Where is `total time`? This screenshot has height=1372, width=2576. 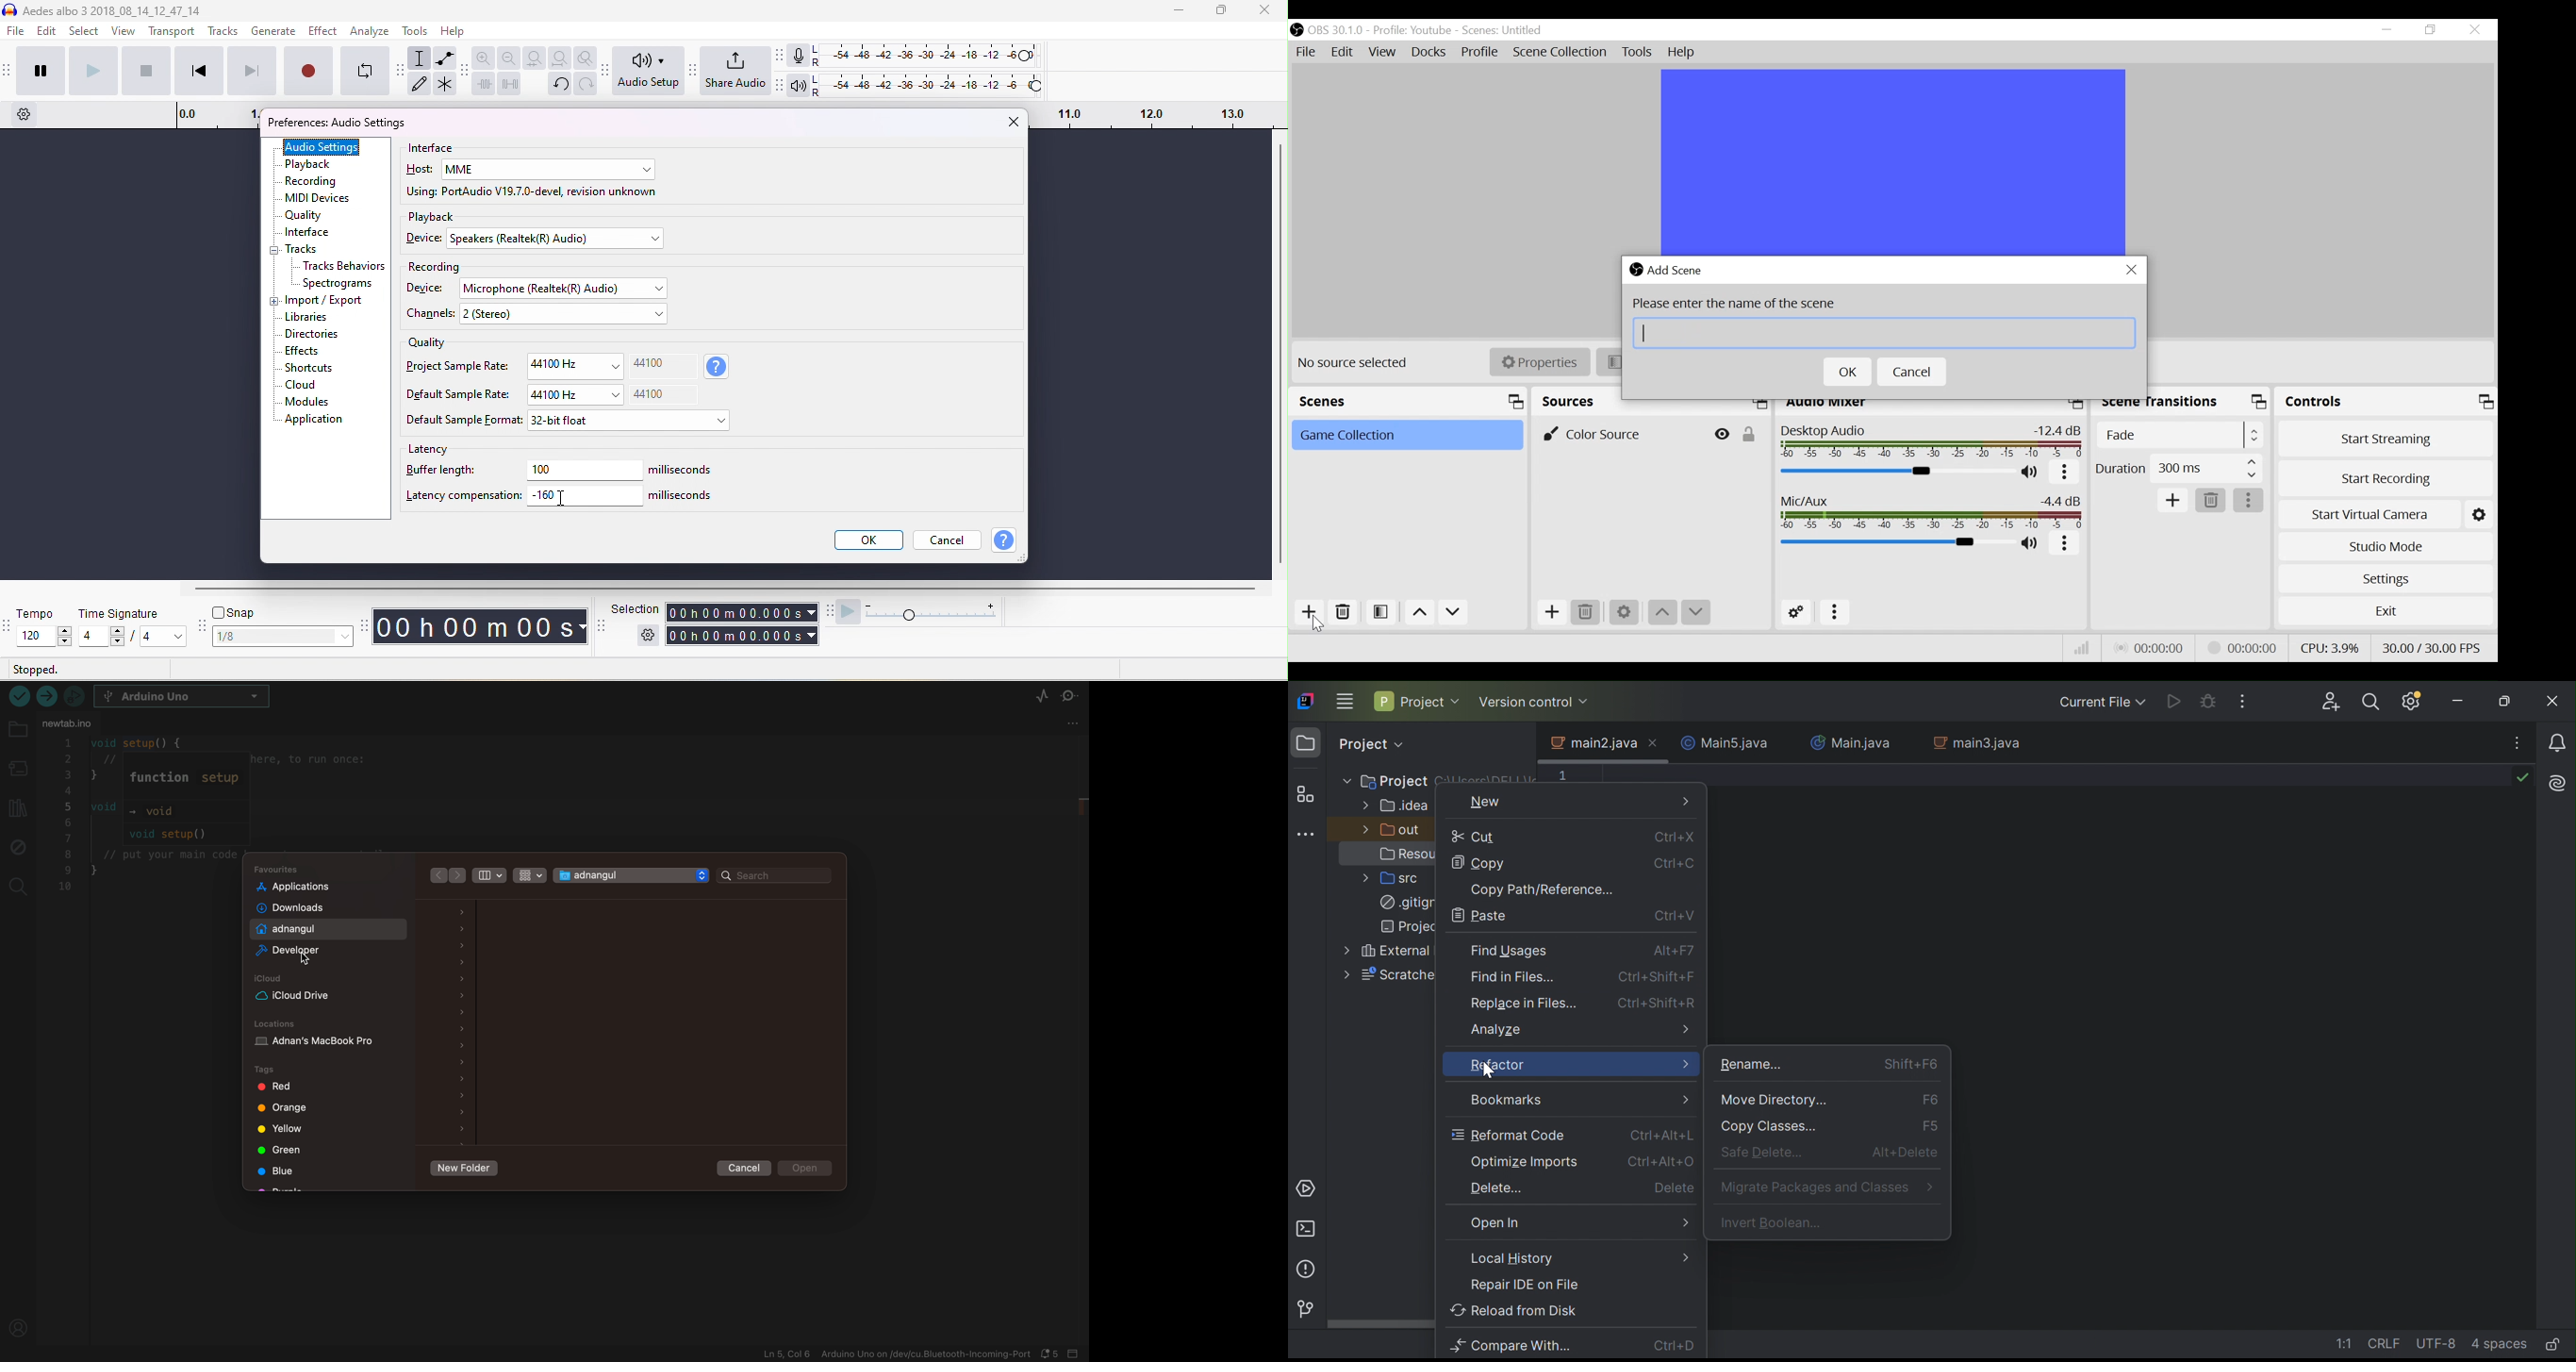
total time is located at coordinates (735, 636).